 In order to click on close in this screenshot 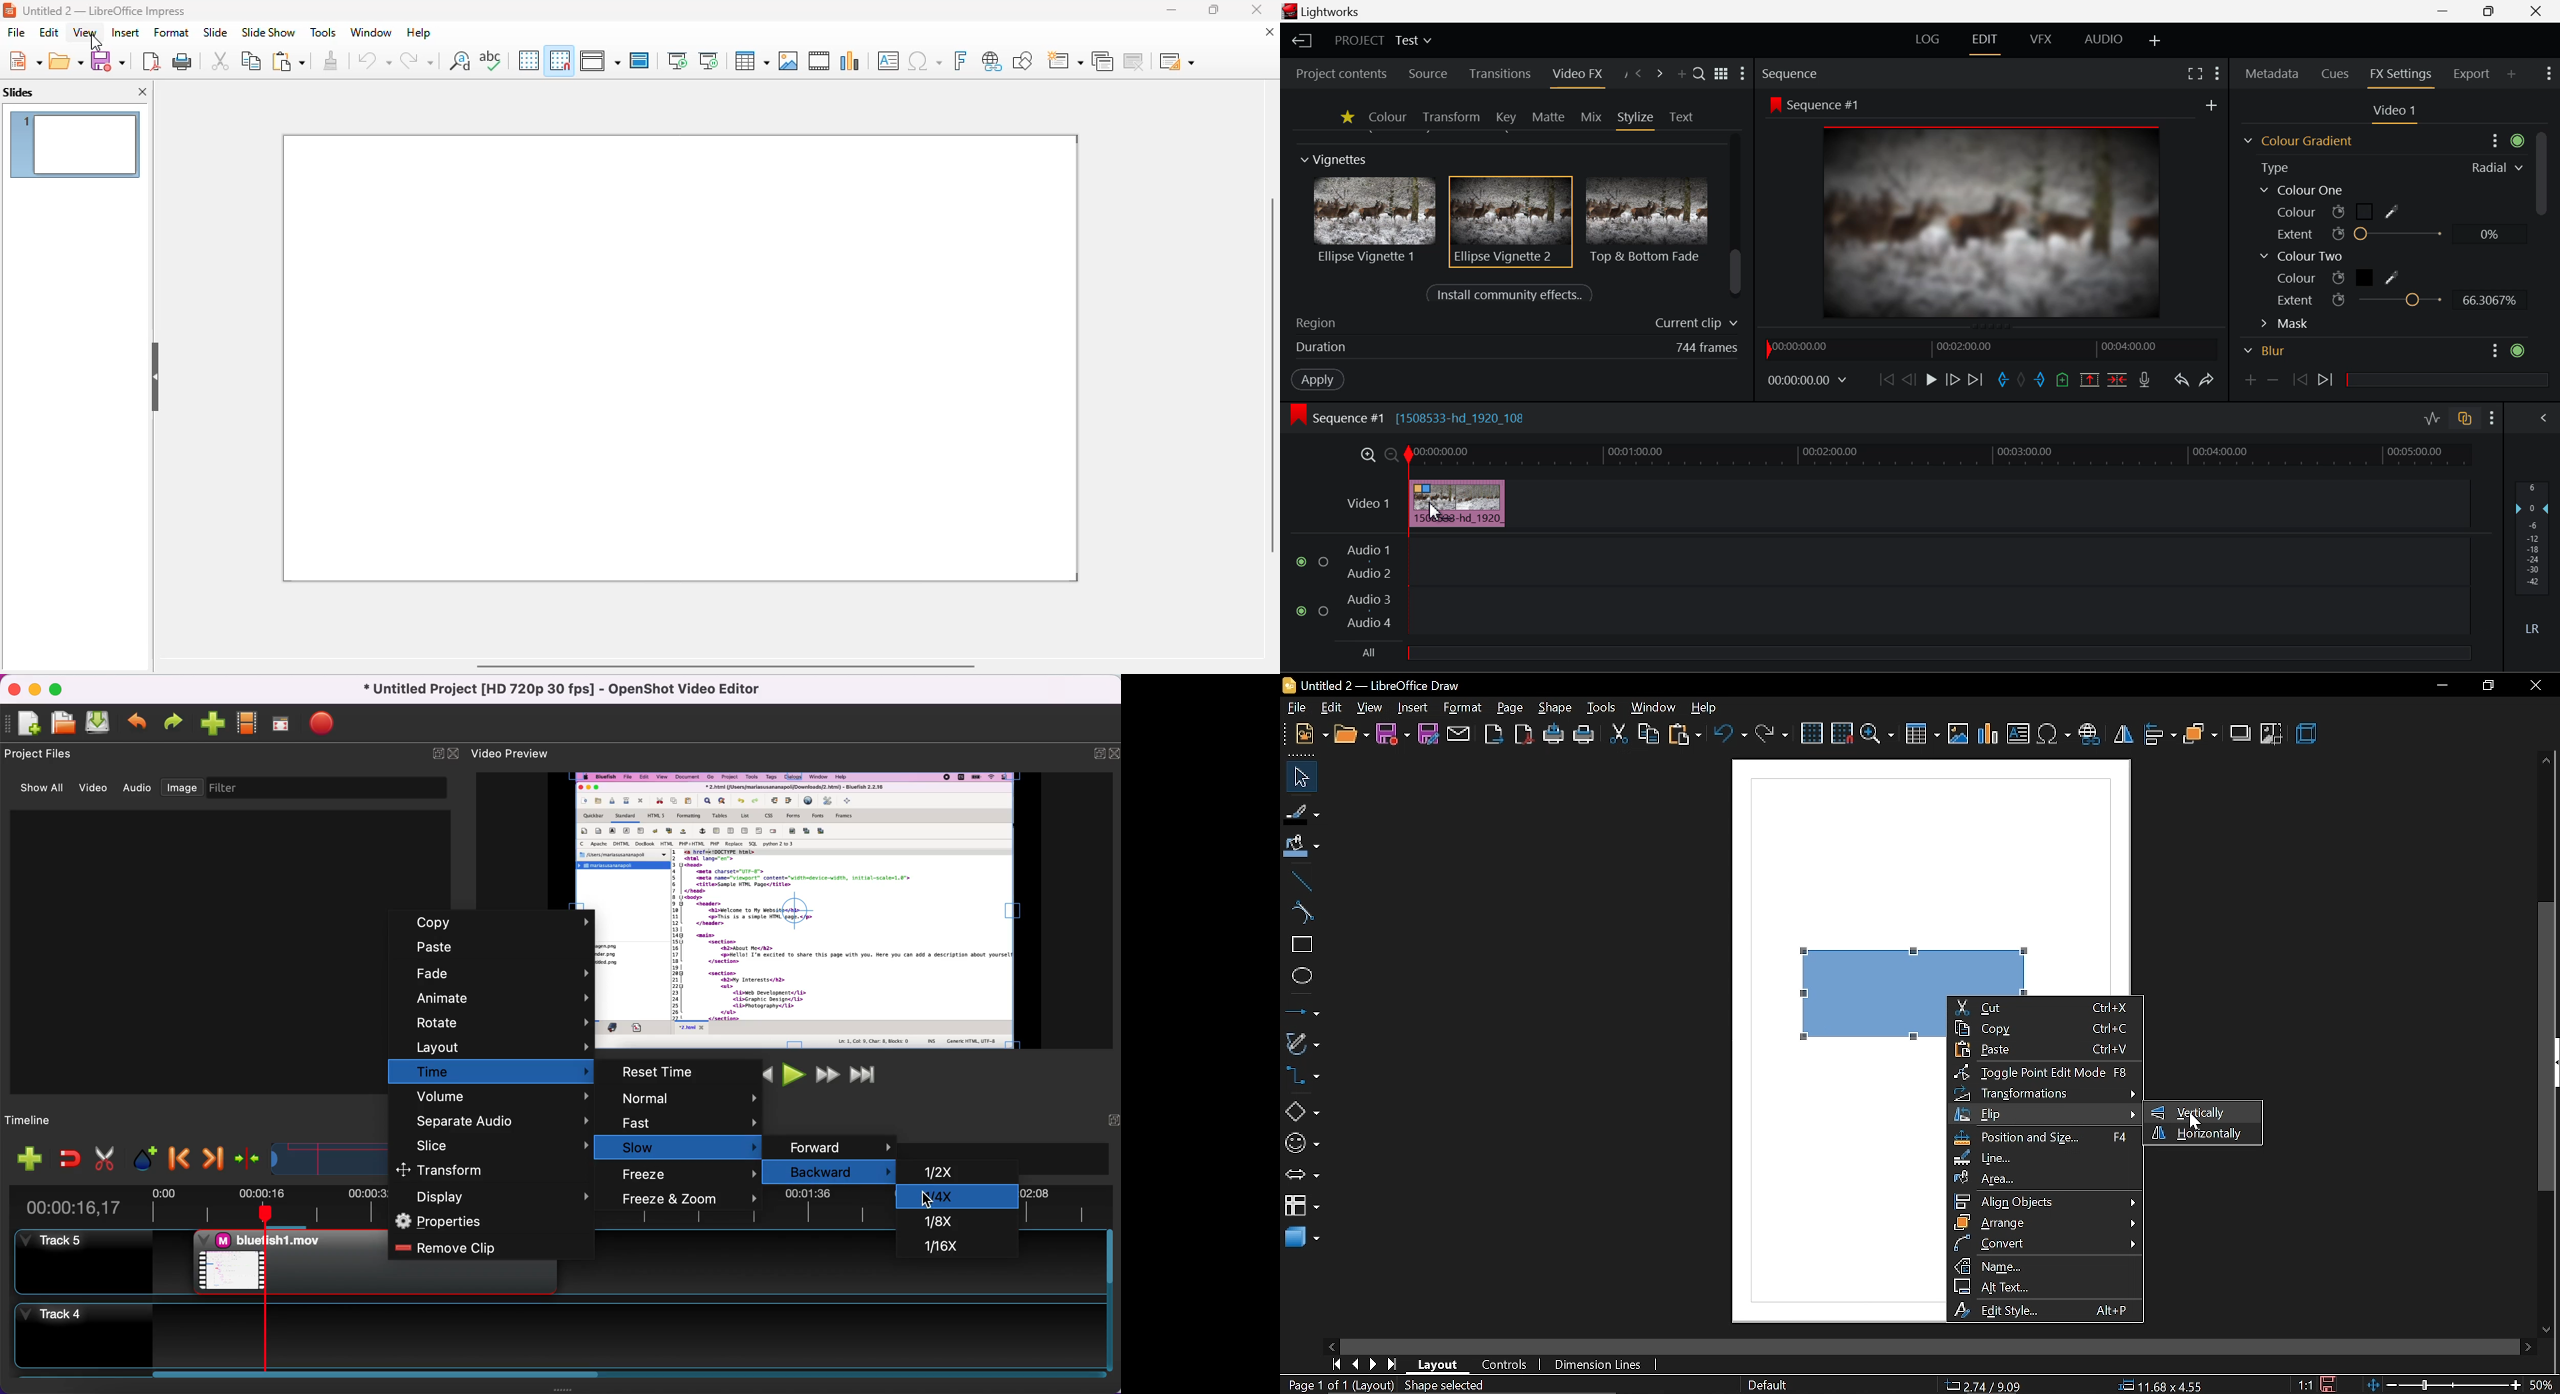, I will do `click(17, 691)`.